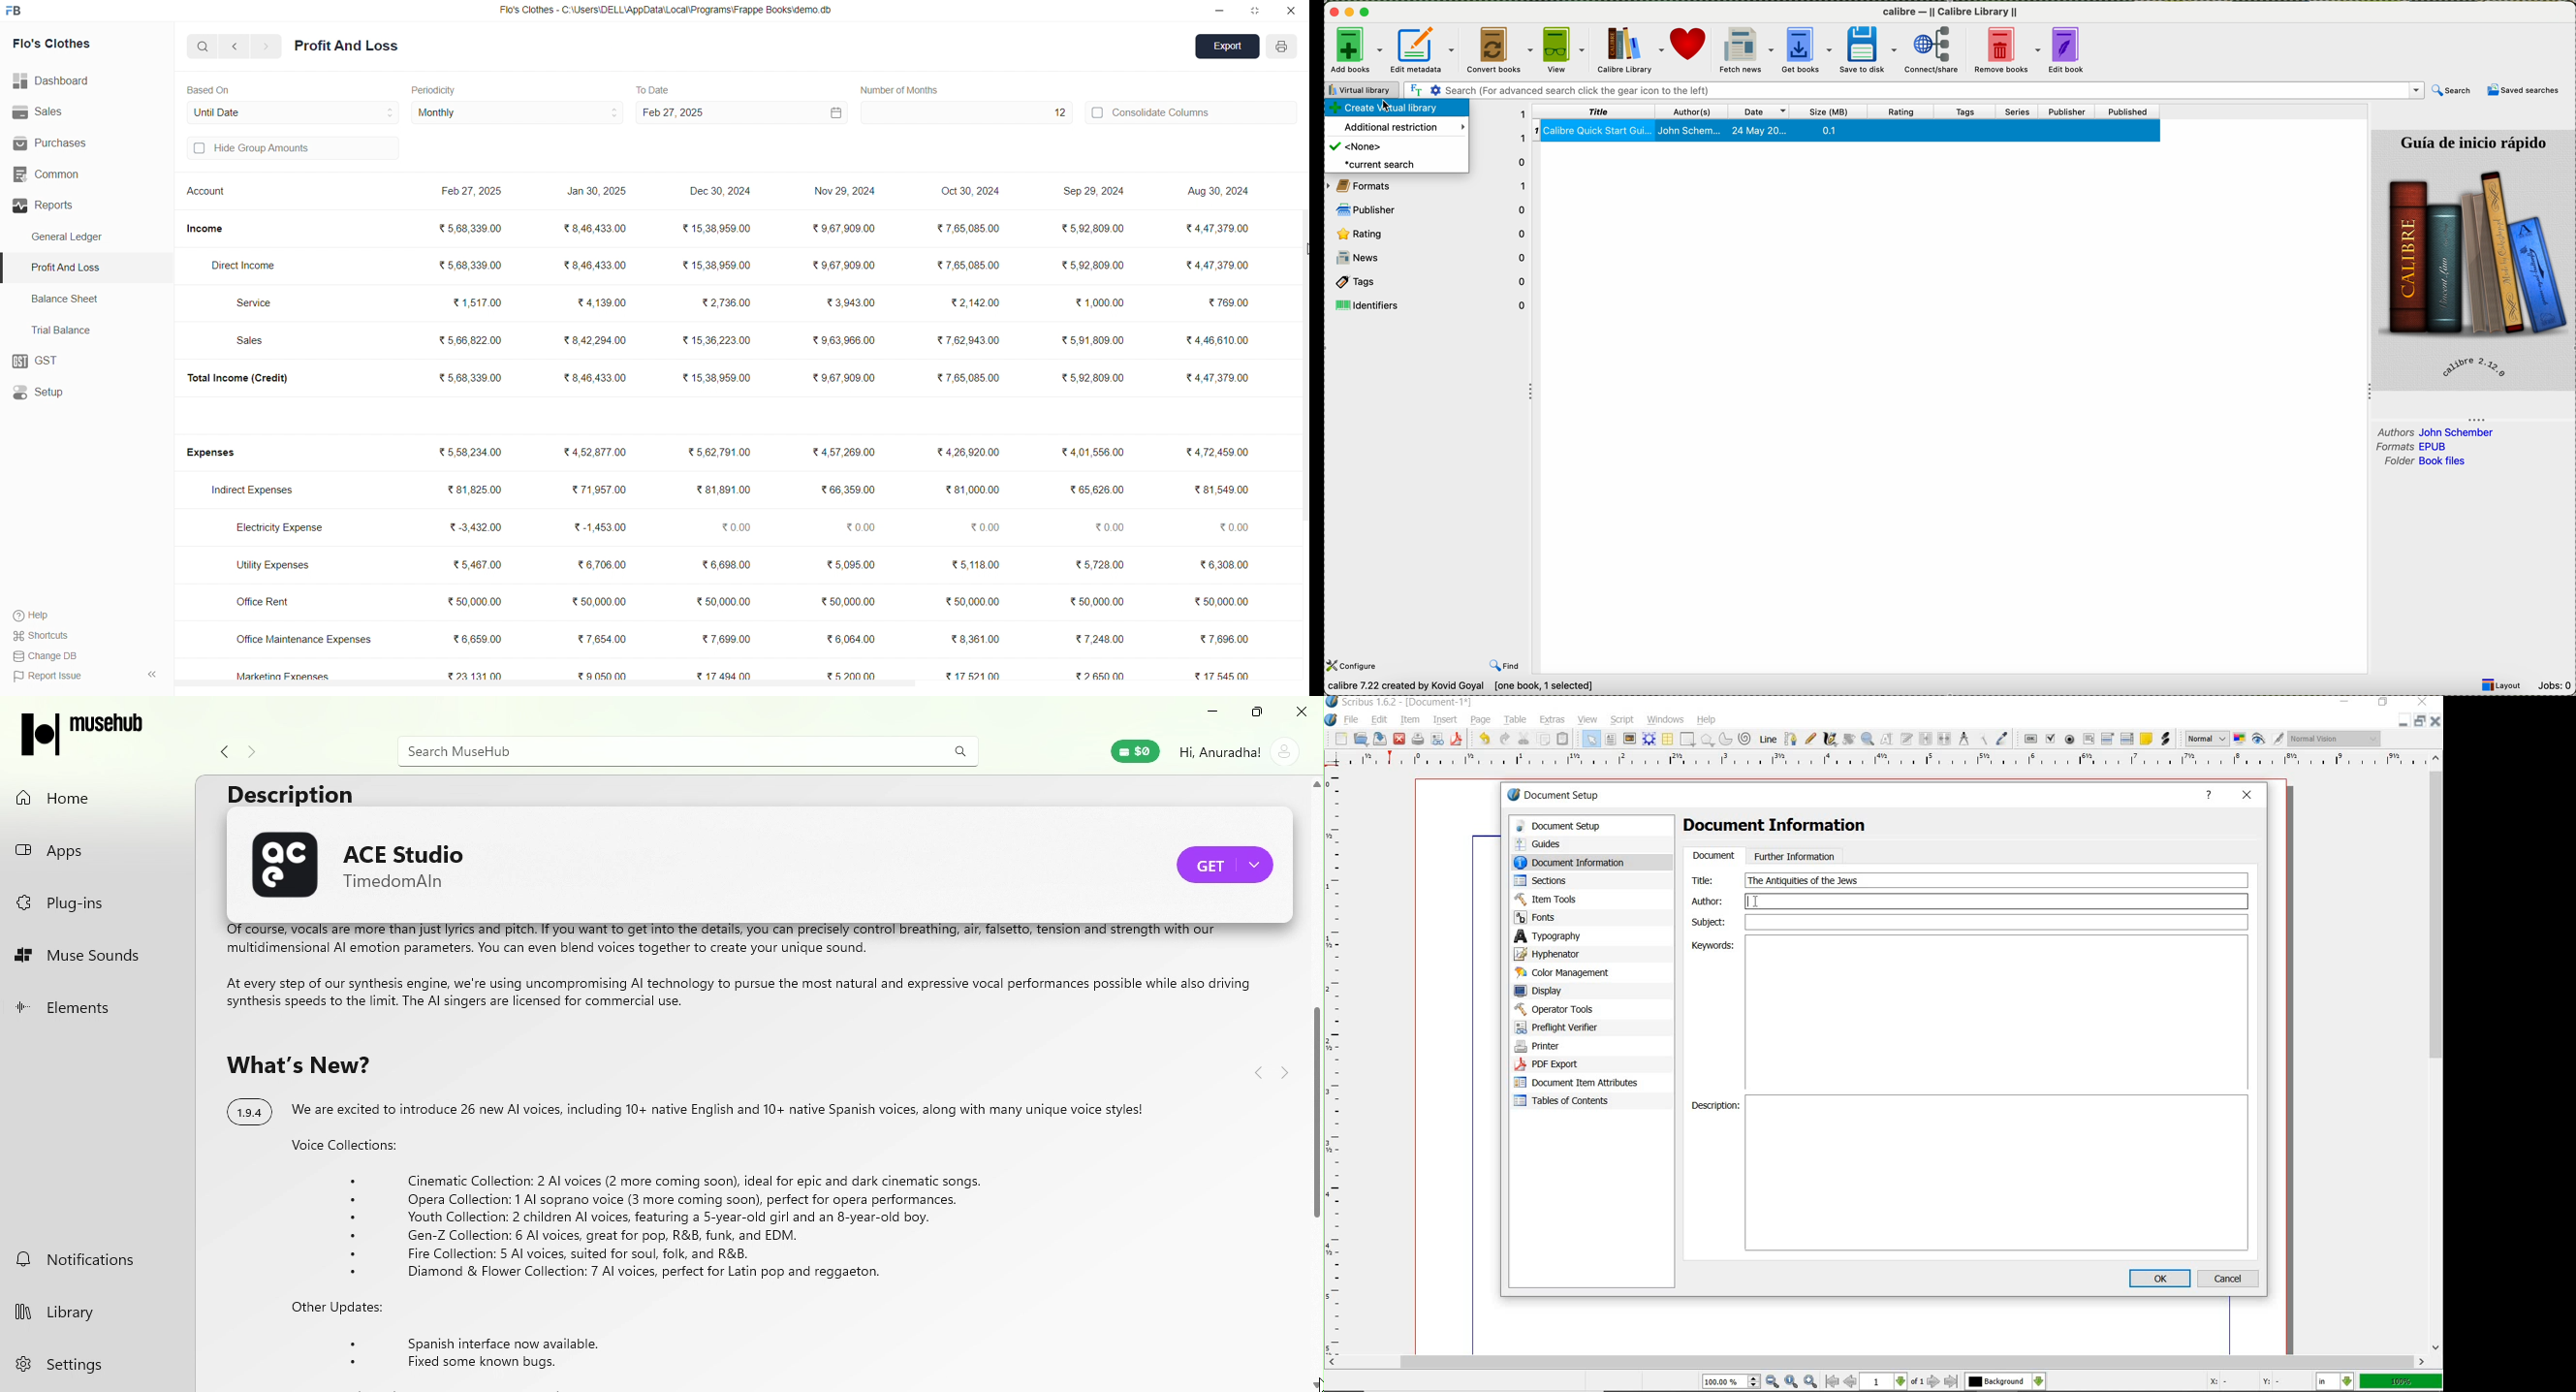  I want to click on ₹8,46,433.00, so click(596, 377).